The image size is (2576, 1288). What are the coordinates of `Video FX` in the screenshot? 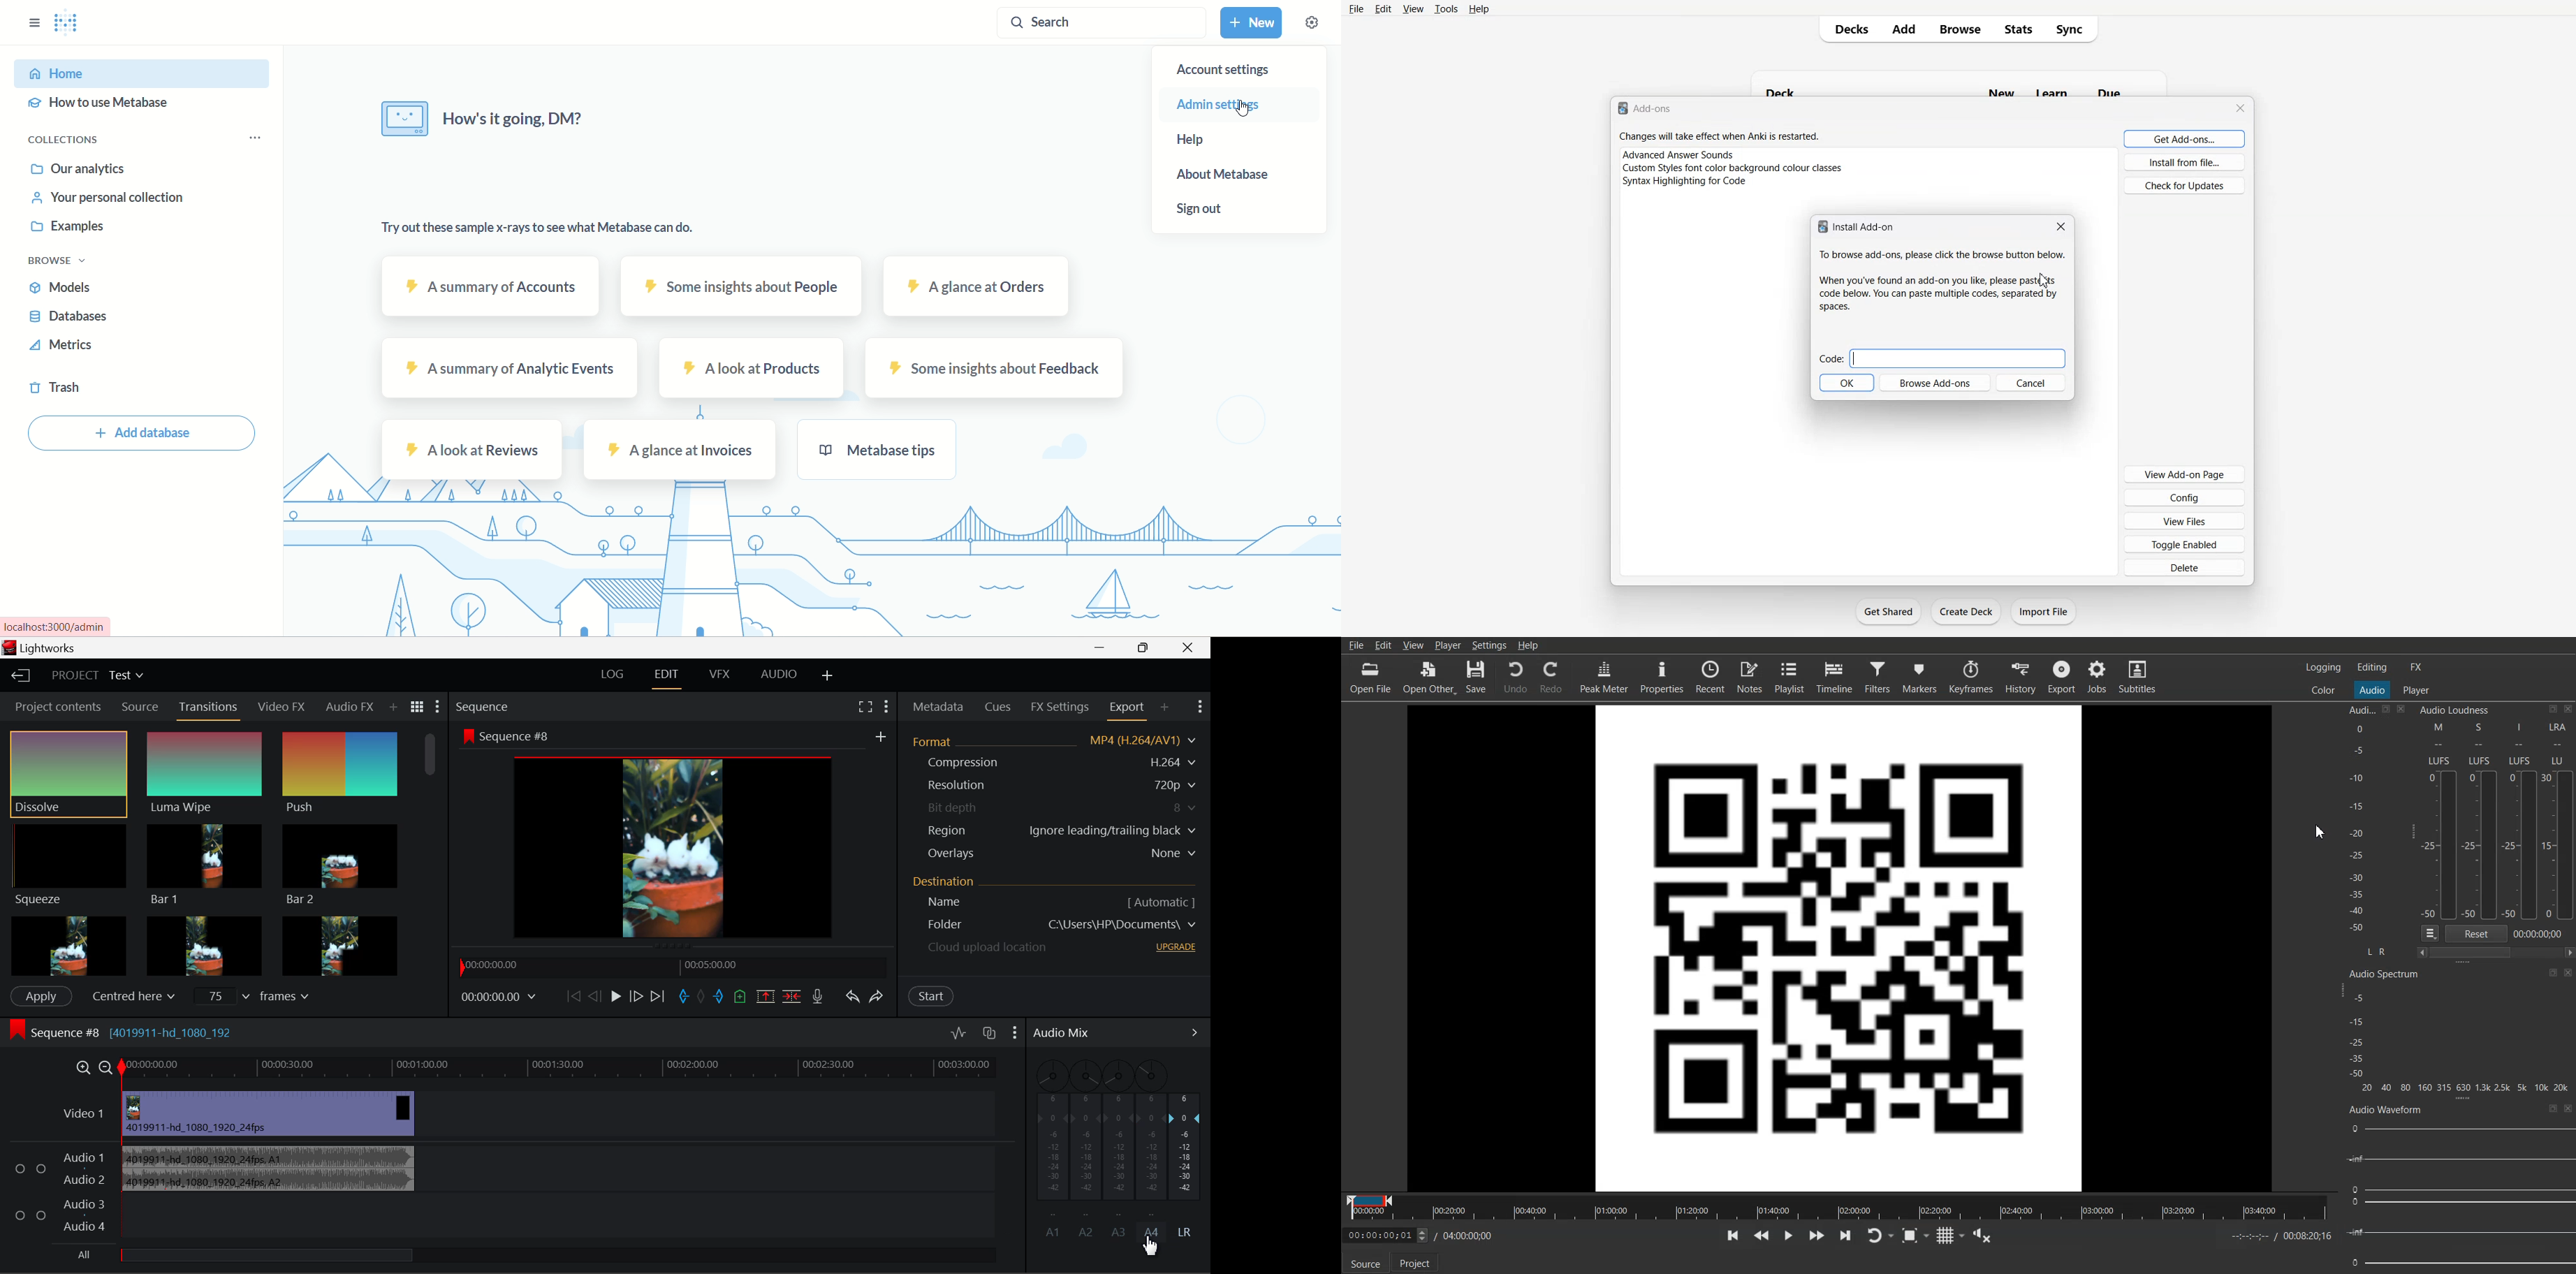 It's located at (281, 710).